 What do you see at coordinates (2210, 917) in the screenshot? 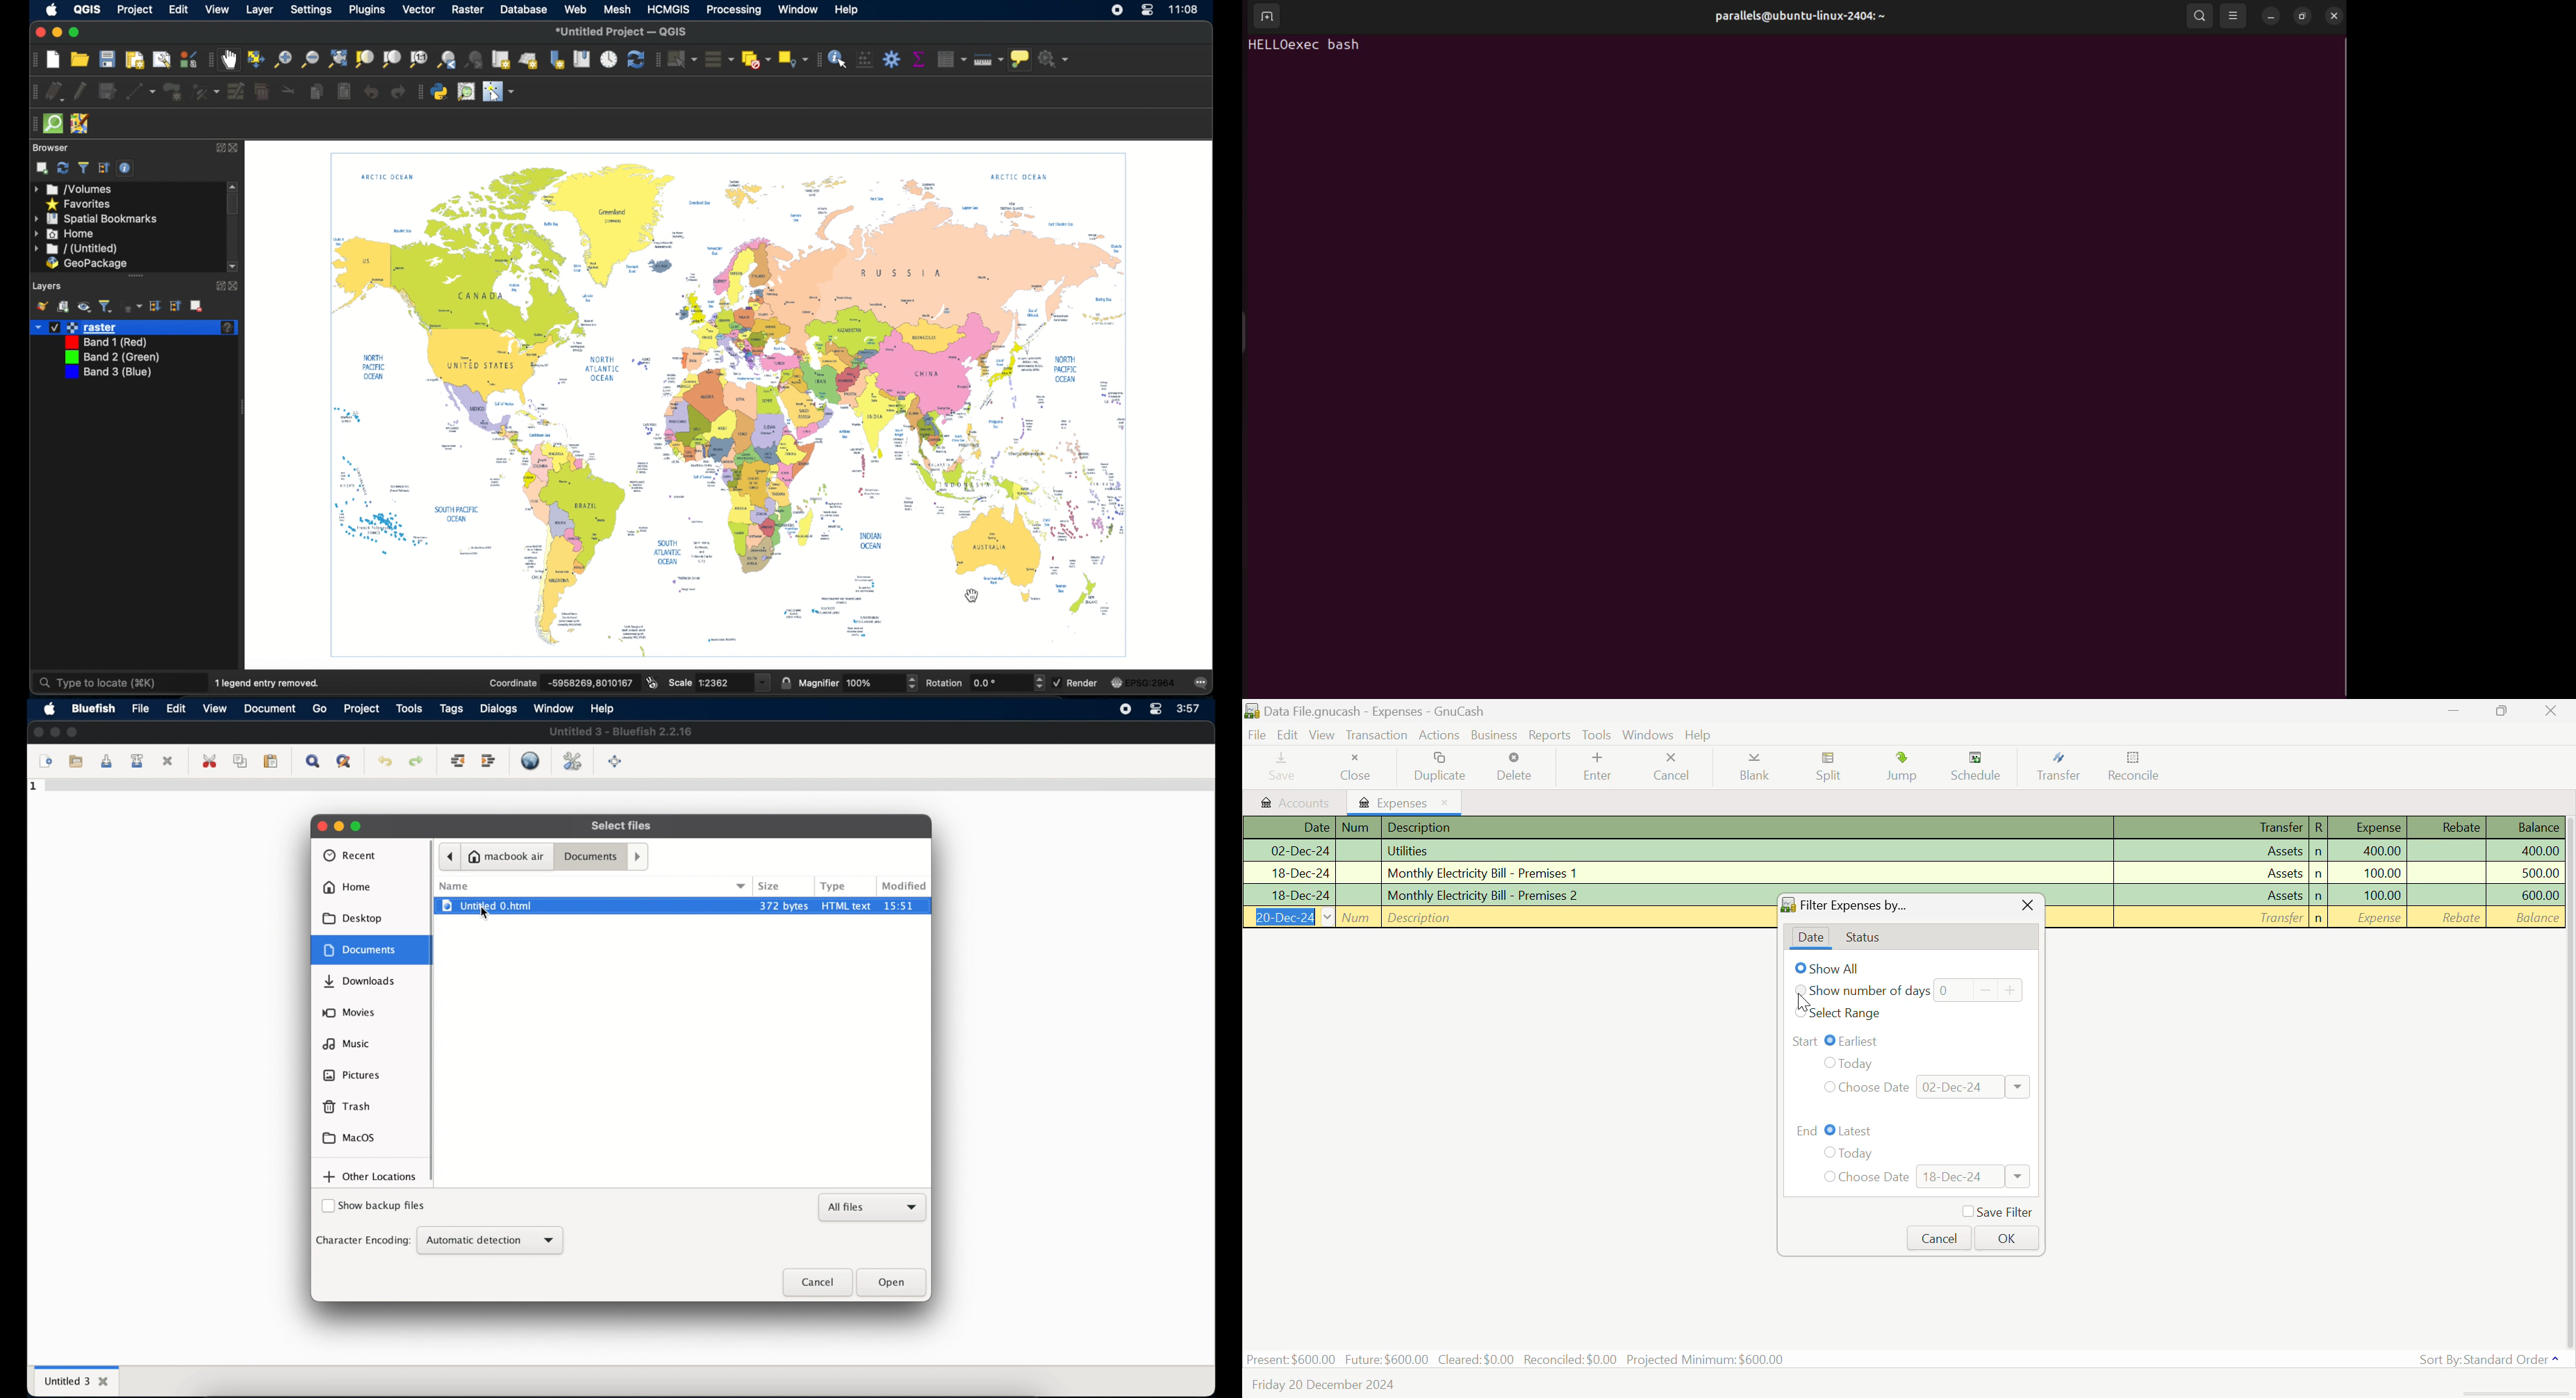
I see `Transfer` at bounding box center [2210, 917].